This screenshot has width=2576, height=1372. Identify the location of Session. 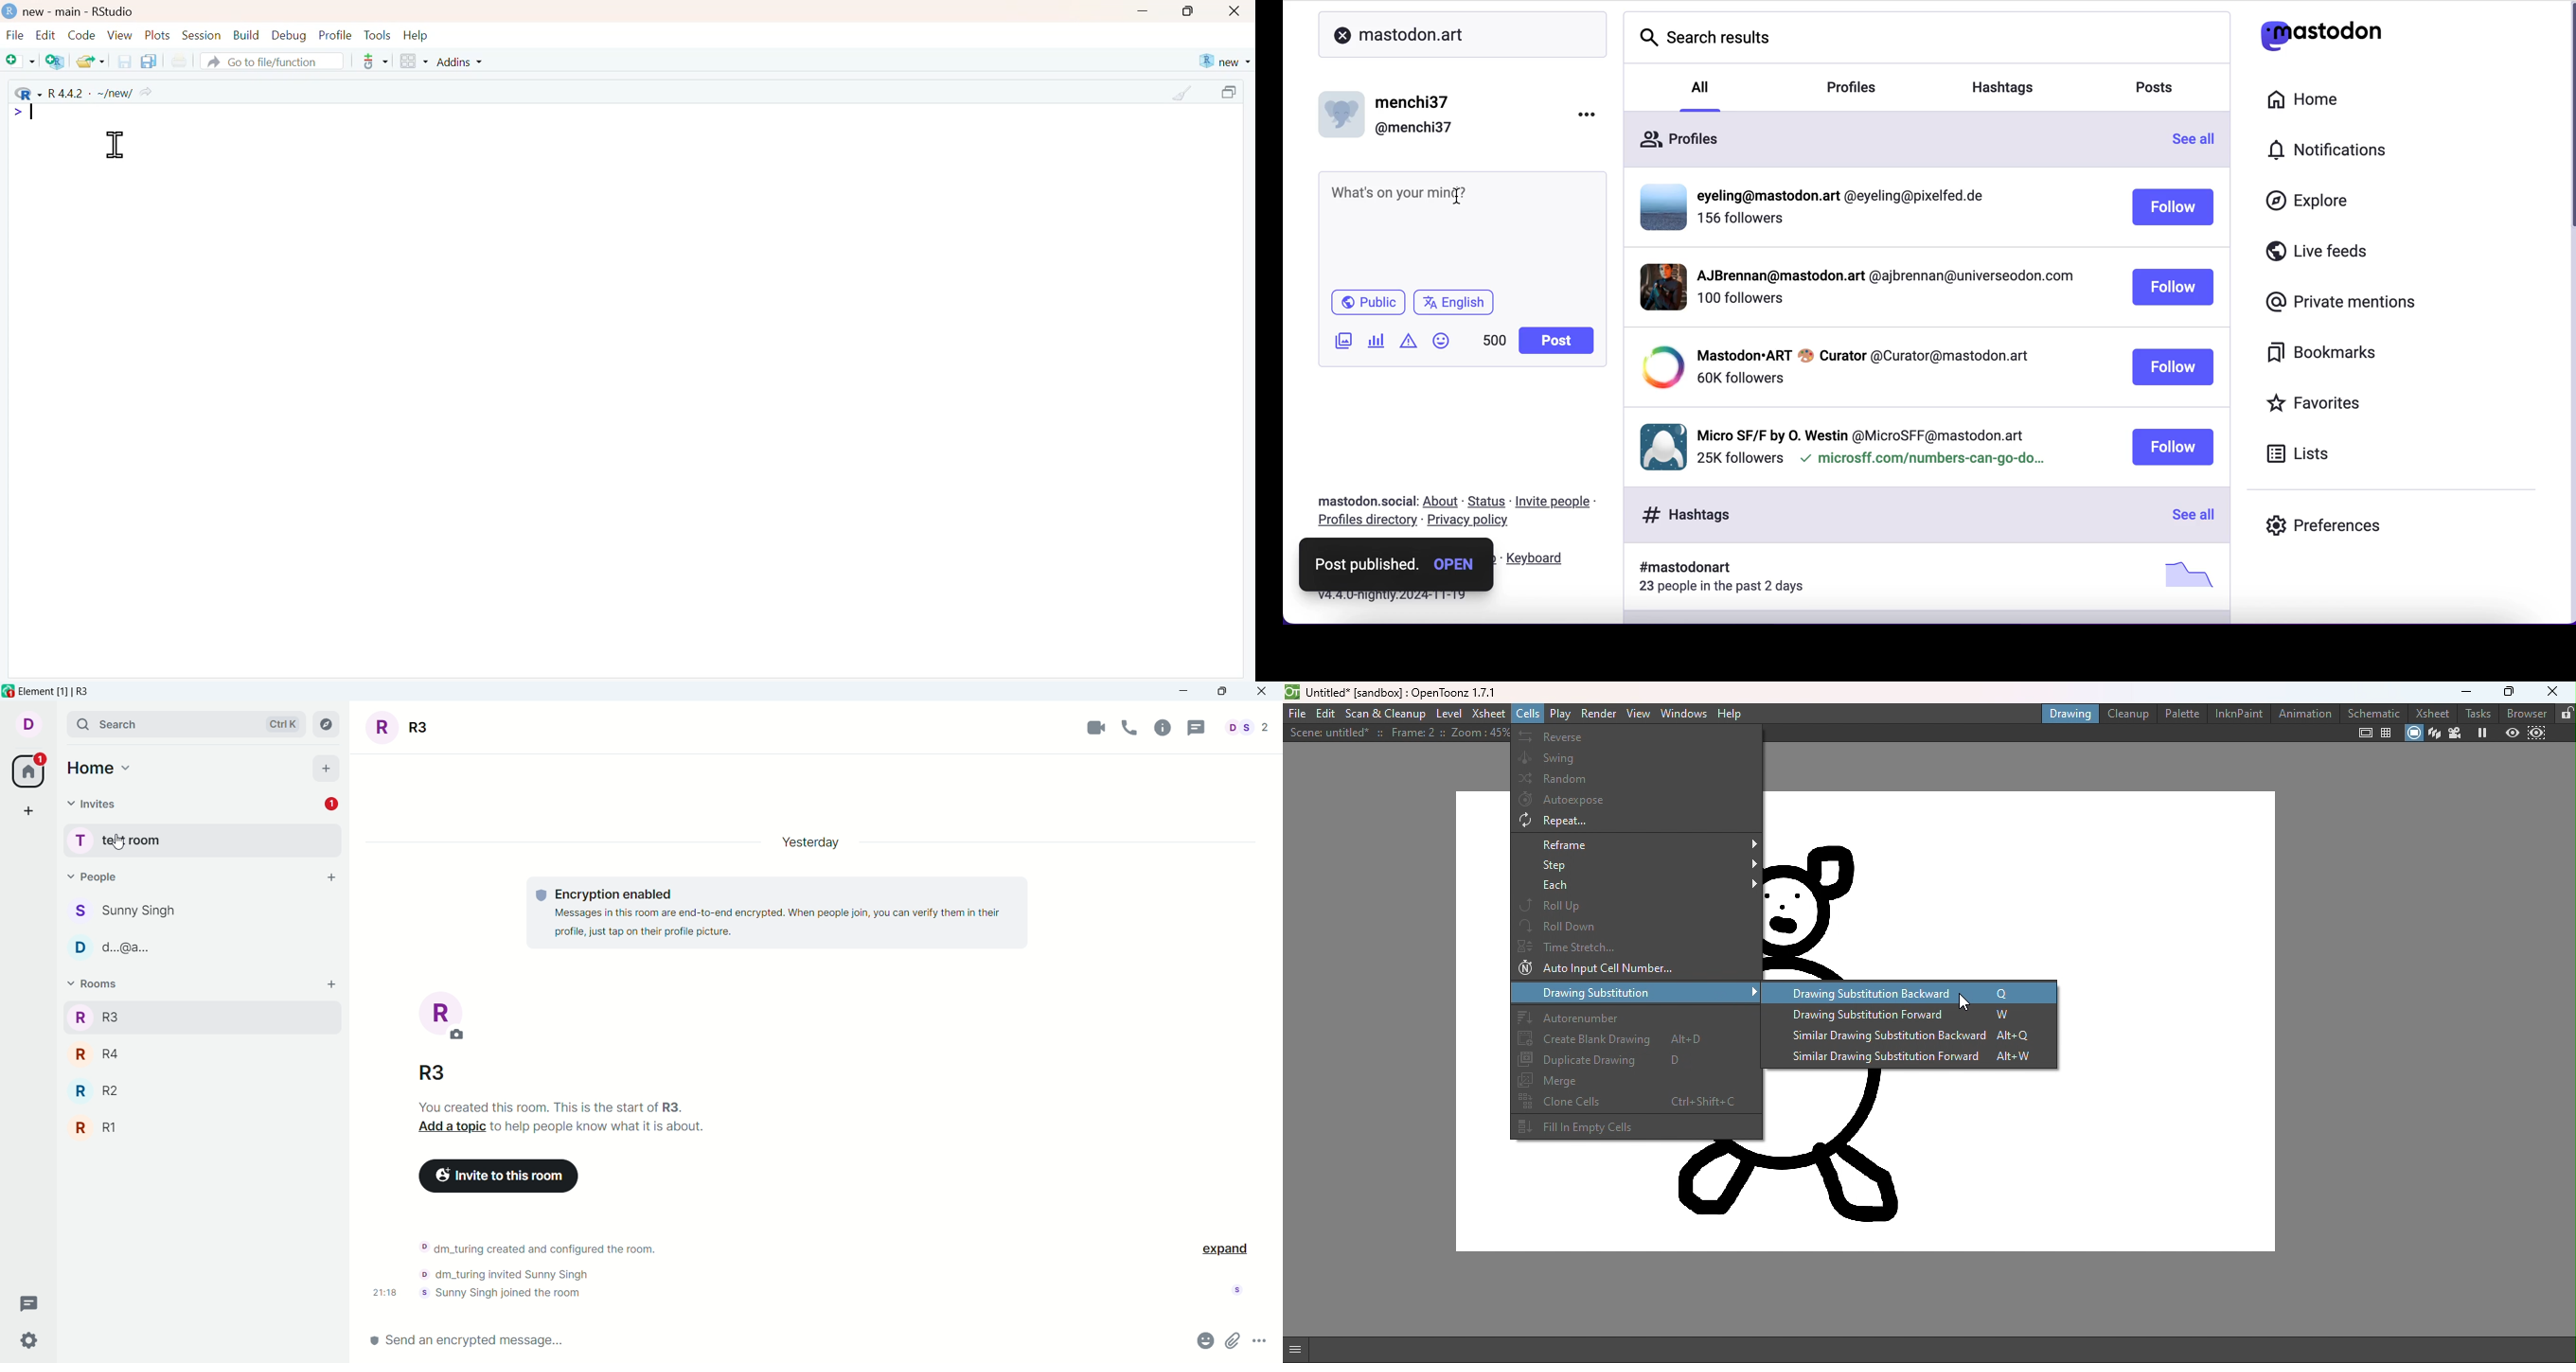
(201, 35).